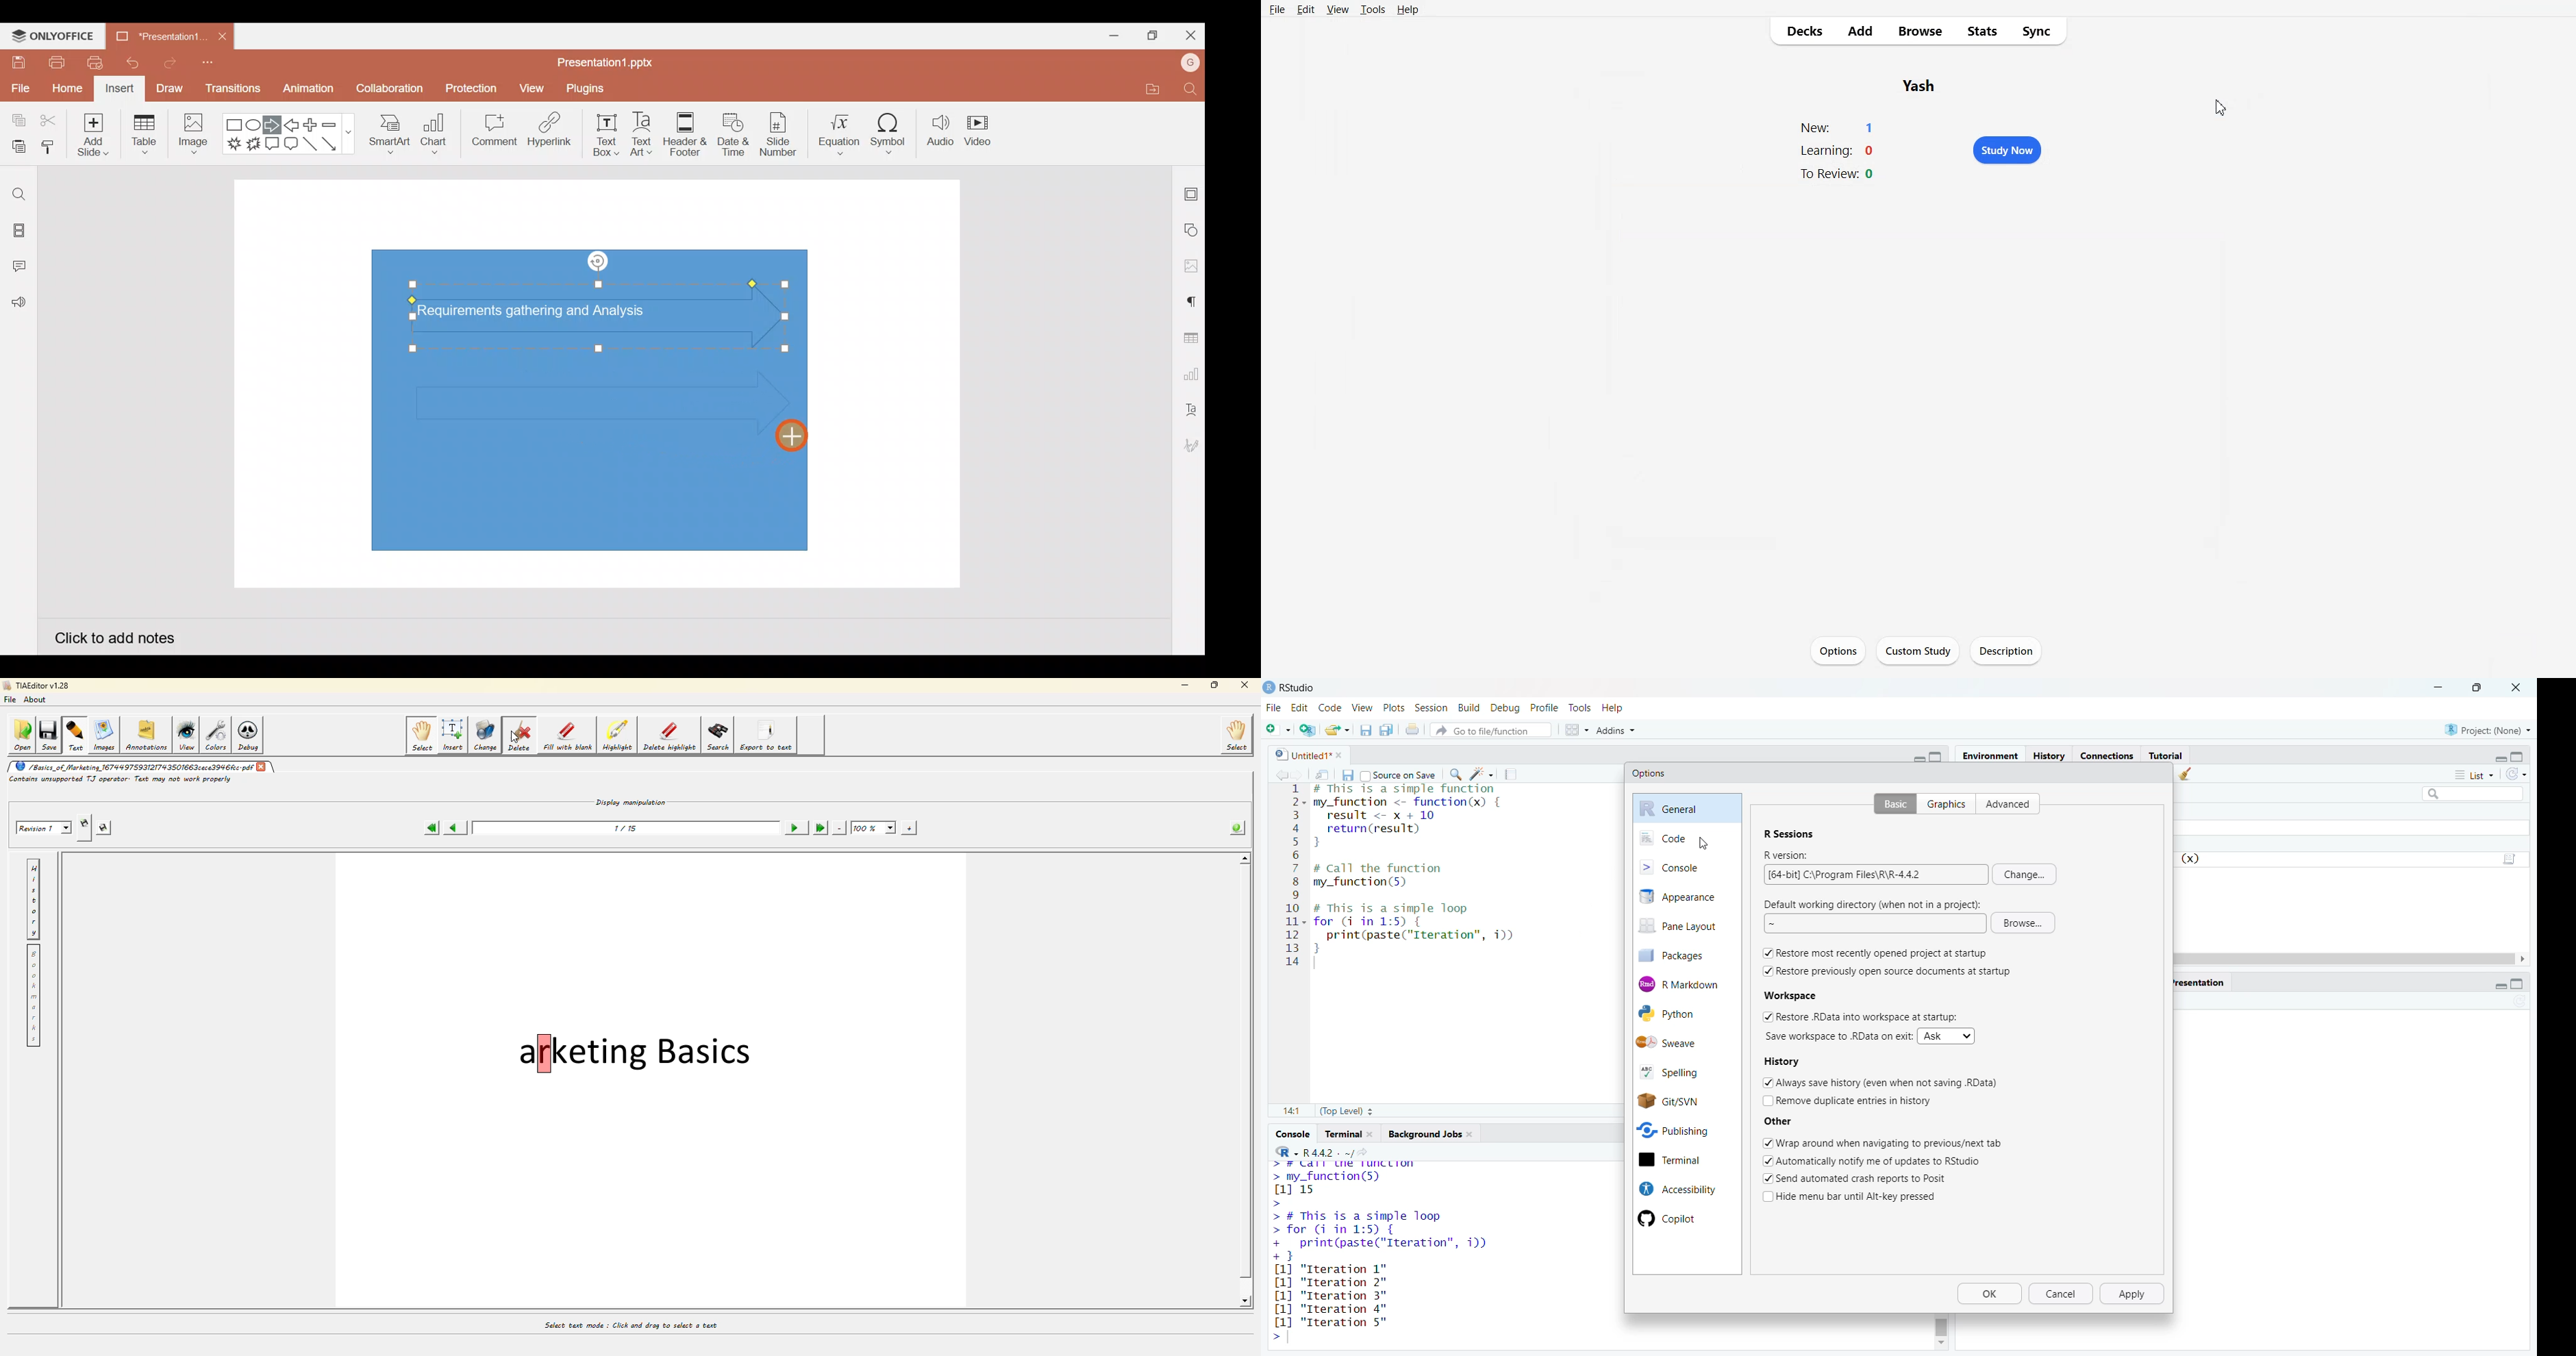  I want to click on show in new window, so click(1323, 774).